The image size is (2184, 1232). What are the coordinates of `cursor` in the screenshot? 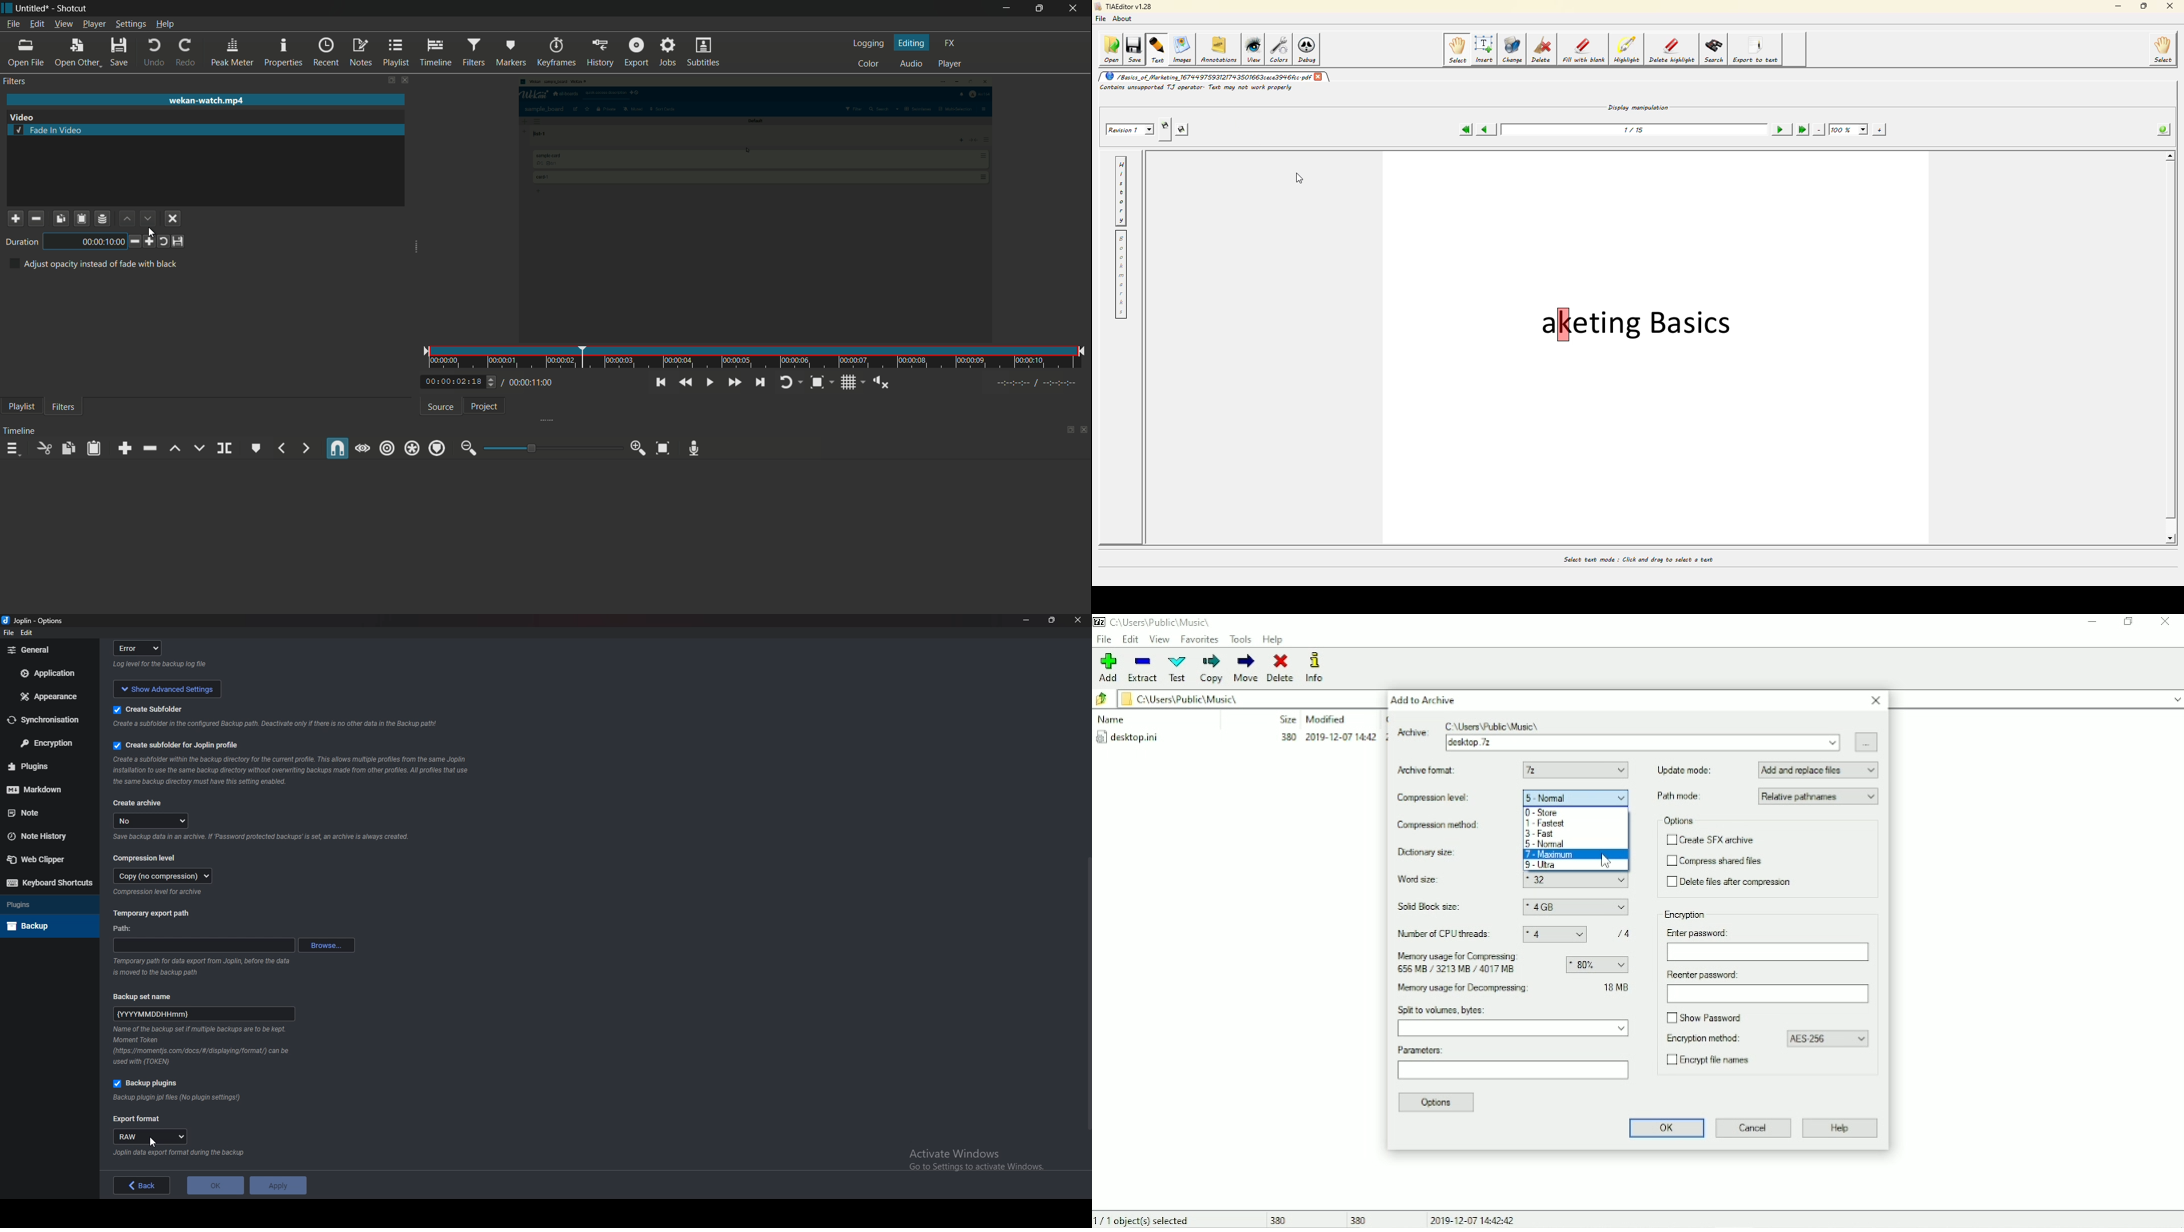 It's located at (154, 1142).